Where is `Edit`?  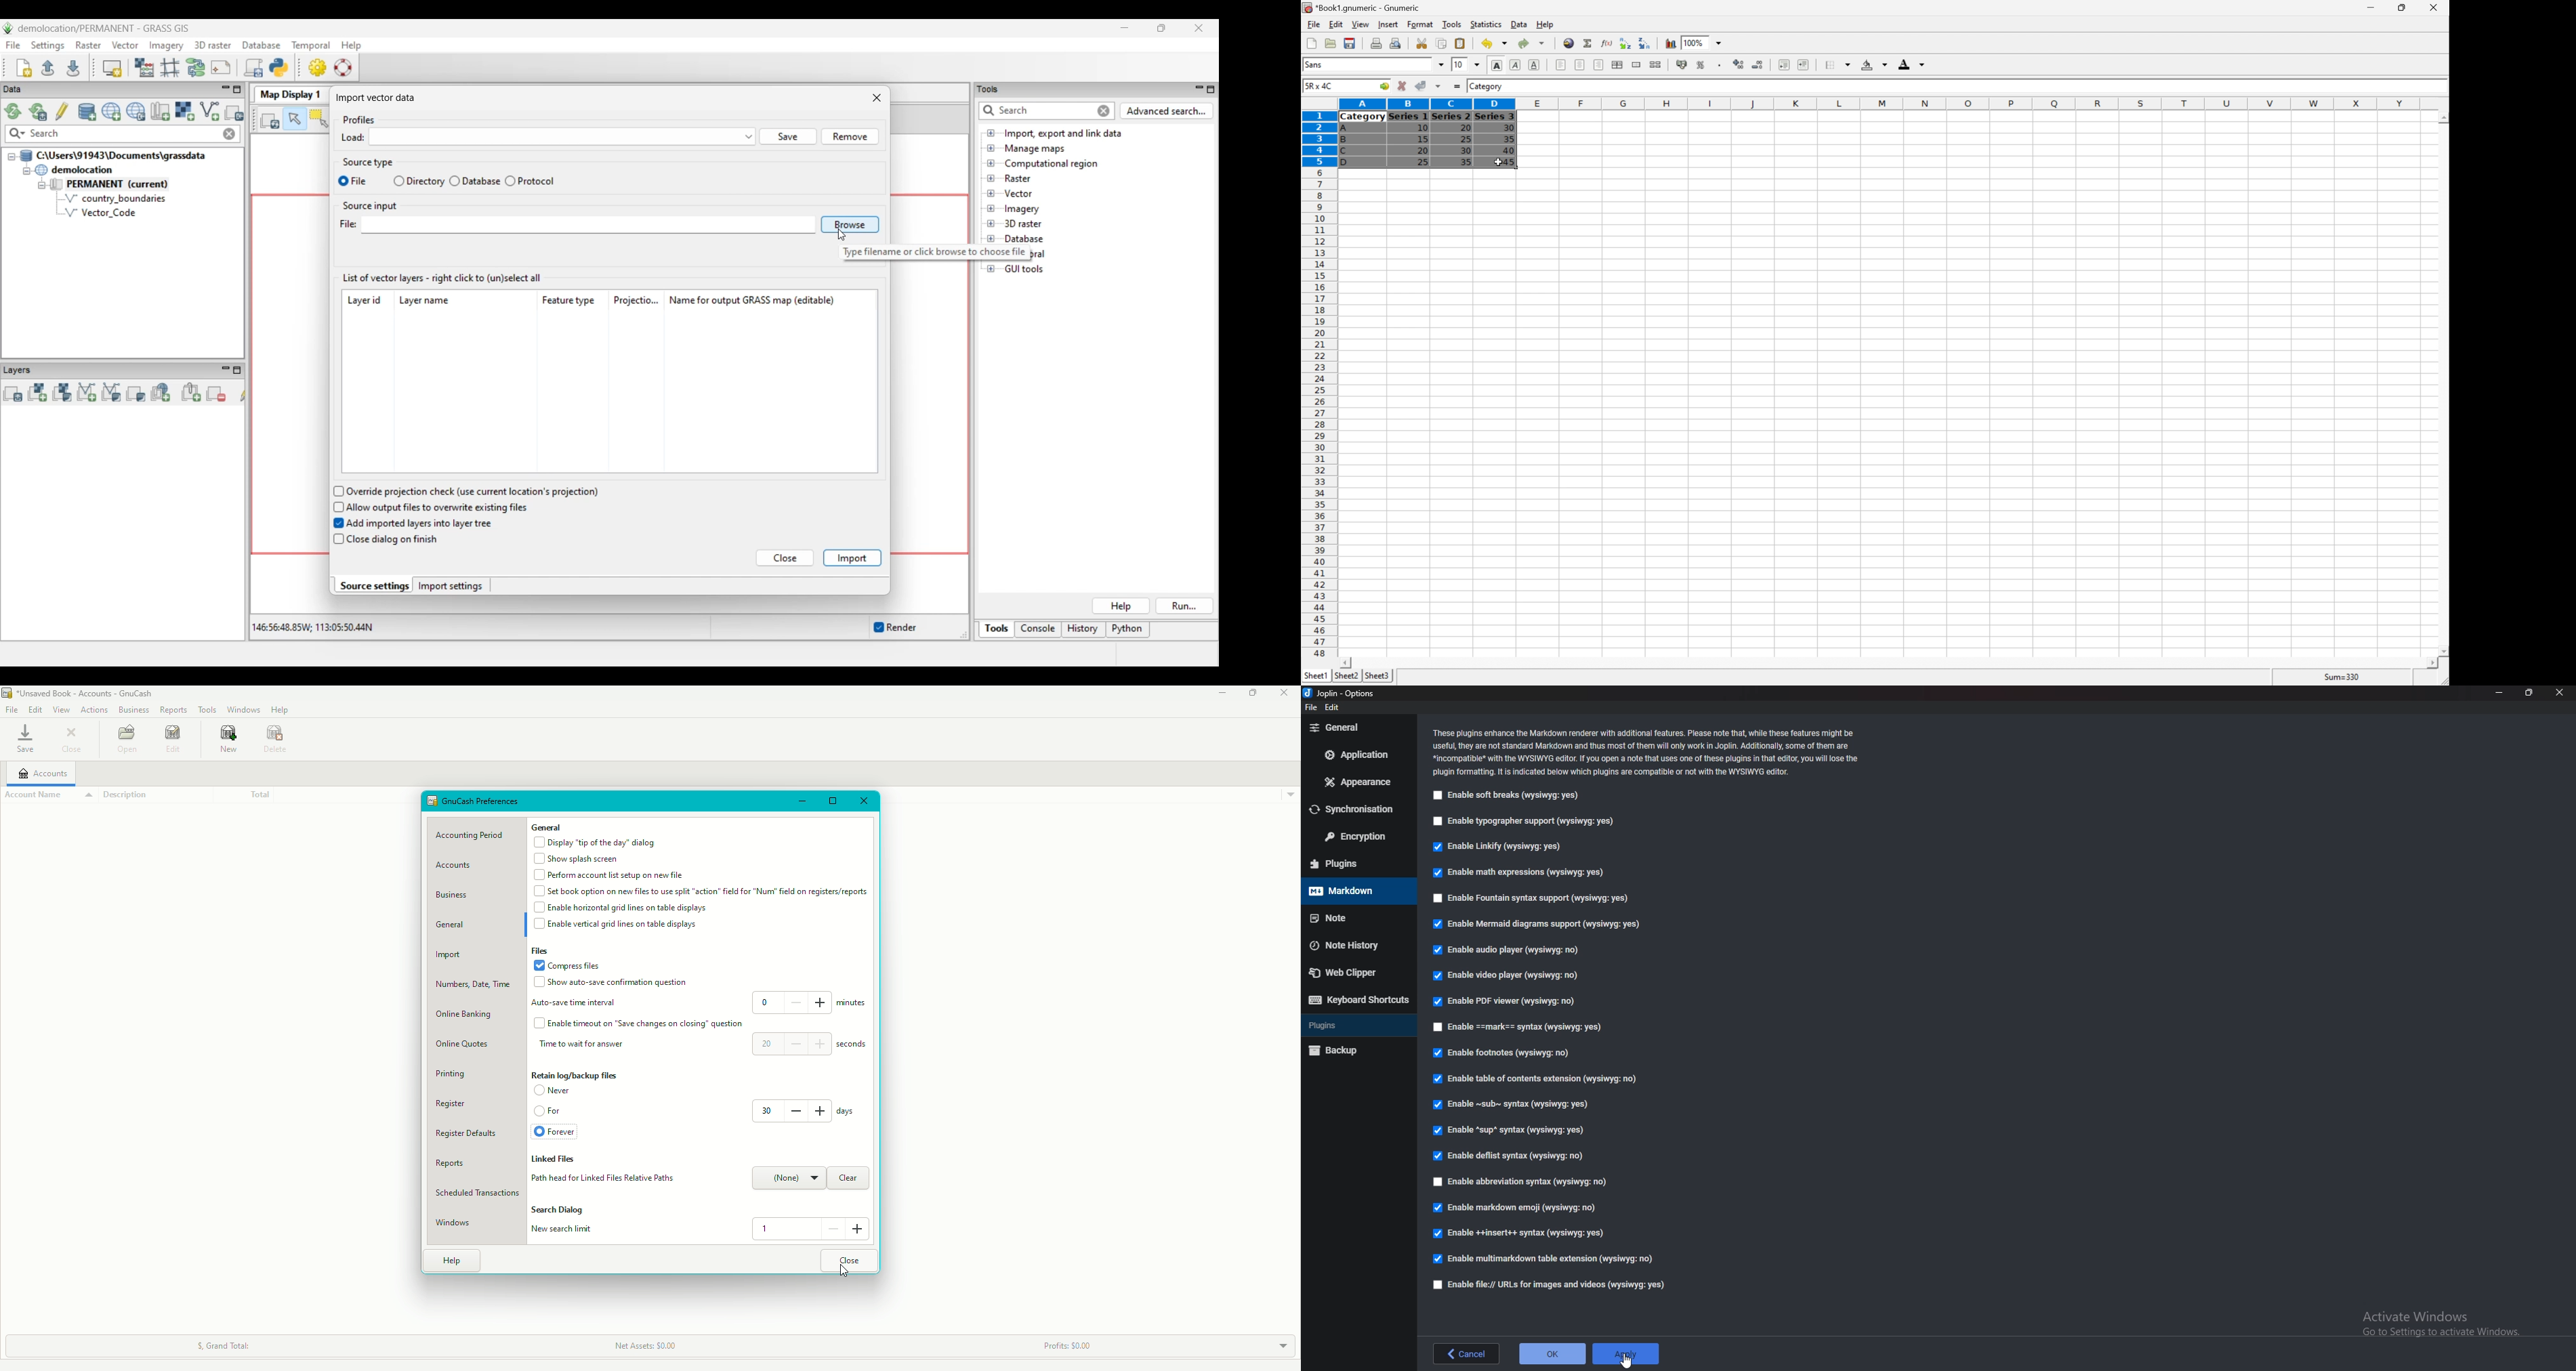 Edit is located at coordinates (1336, 23).